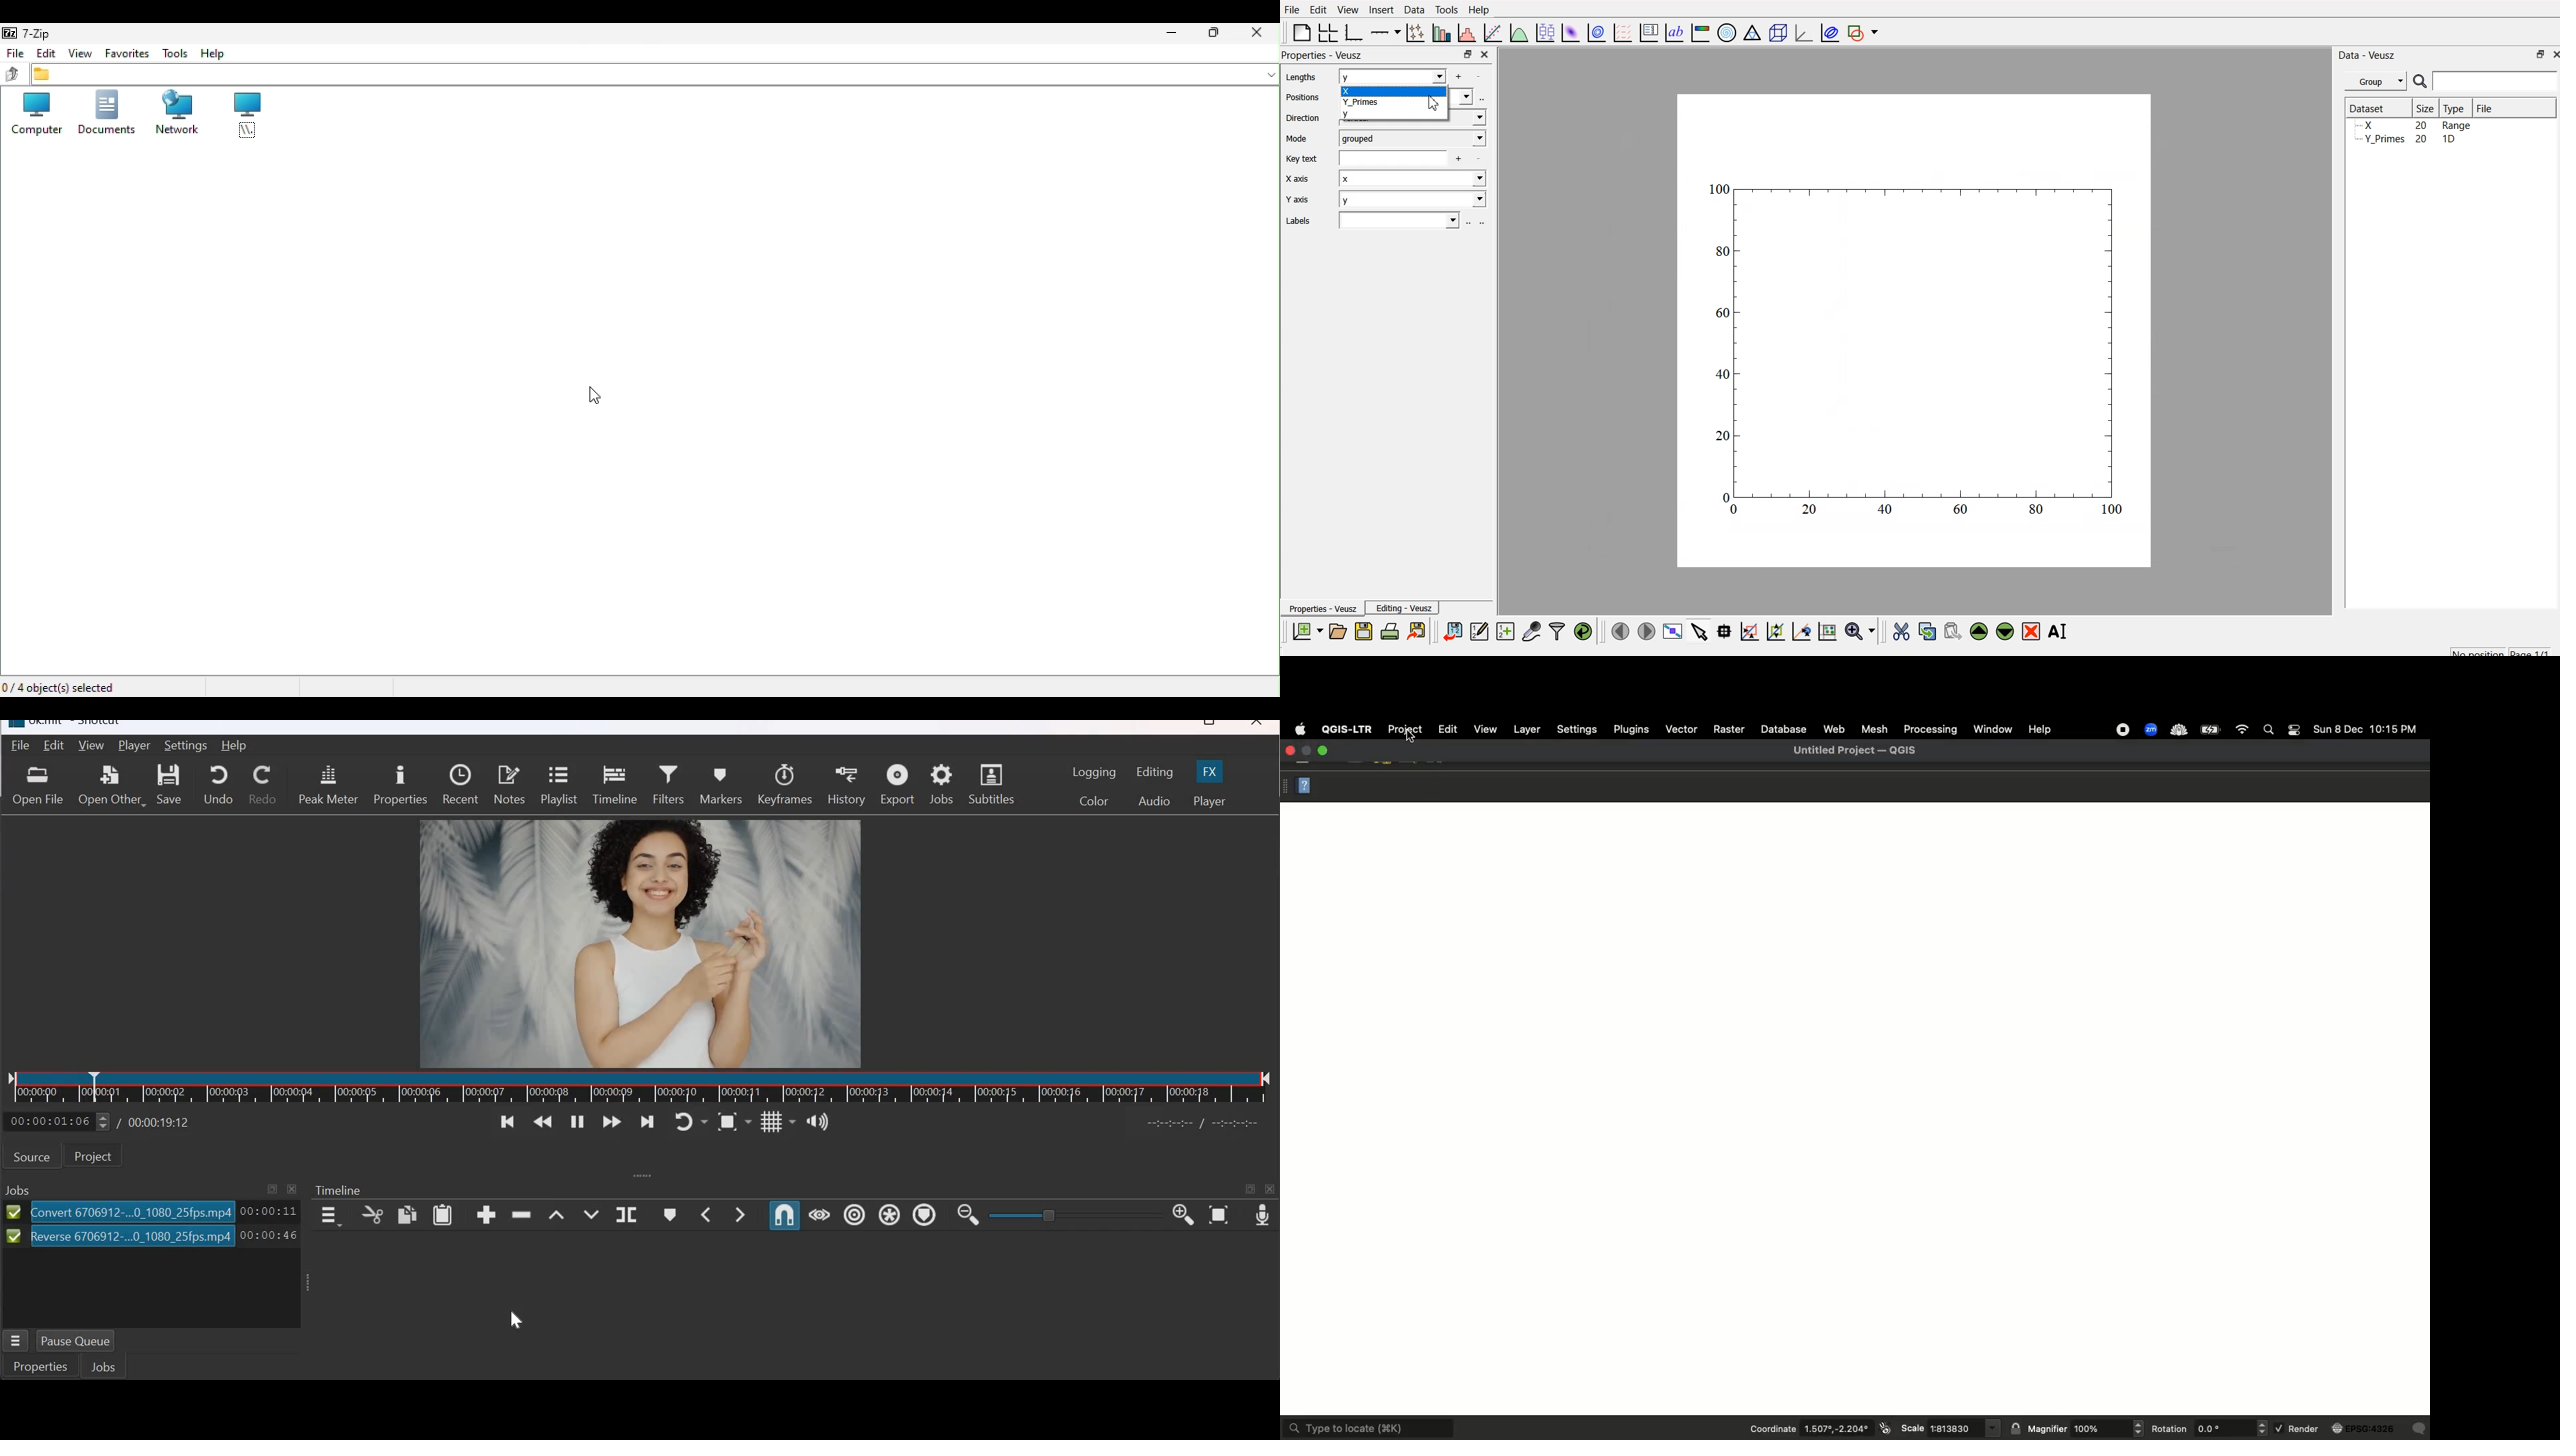 This screenshot has height=1456, width=2576. Describe the element at coordinates (32, 1156) in the screenshot. I see `Source` at that location.